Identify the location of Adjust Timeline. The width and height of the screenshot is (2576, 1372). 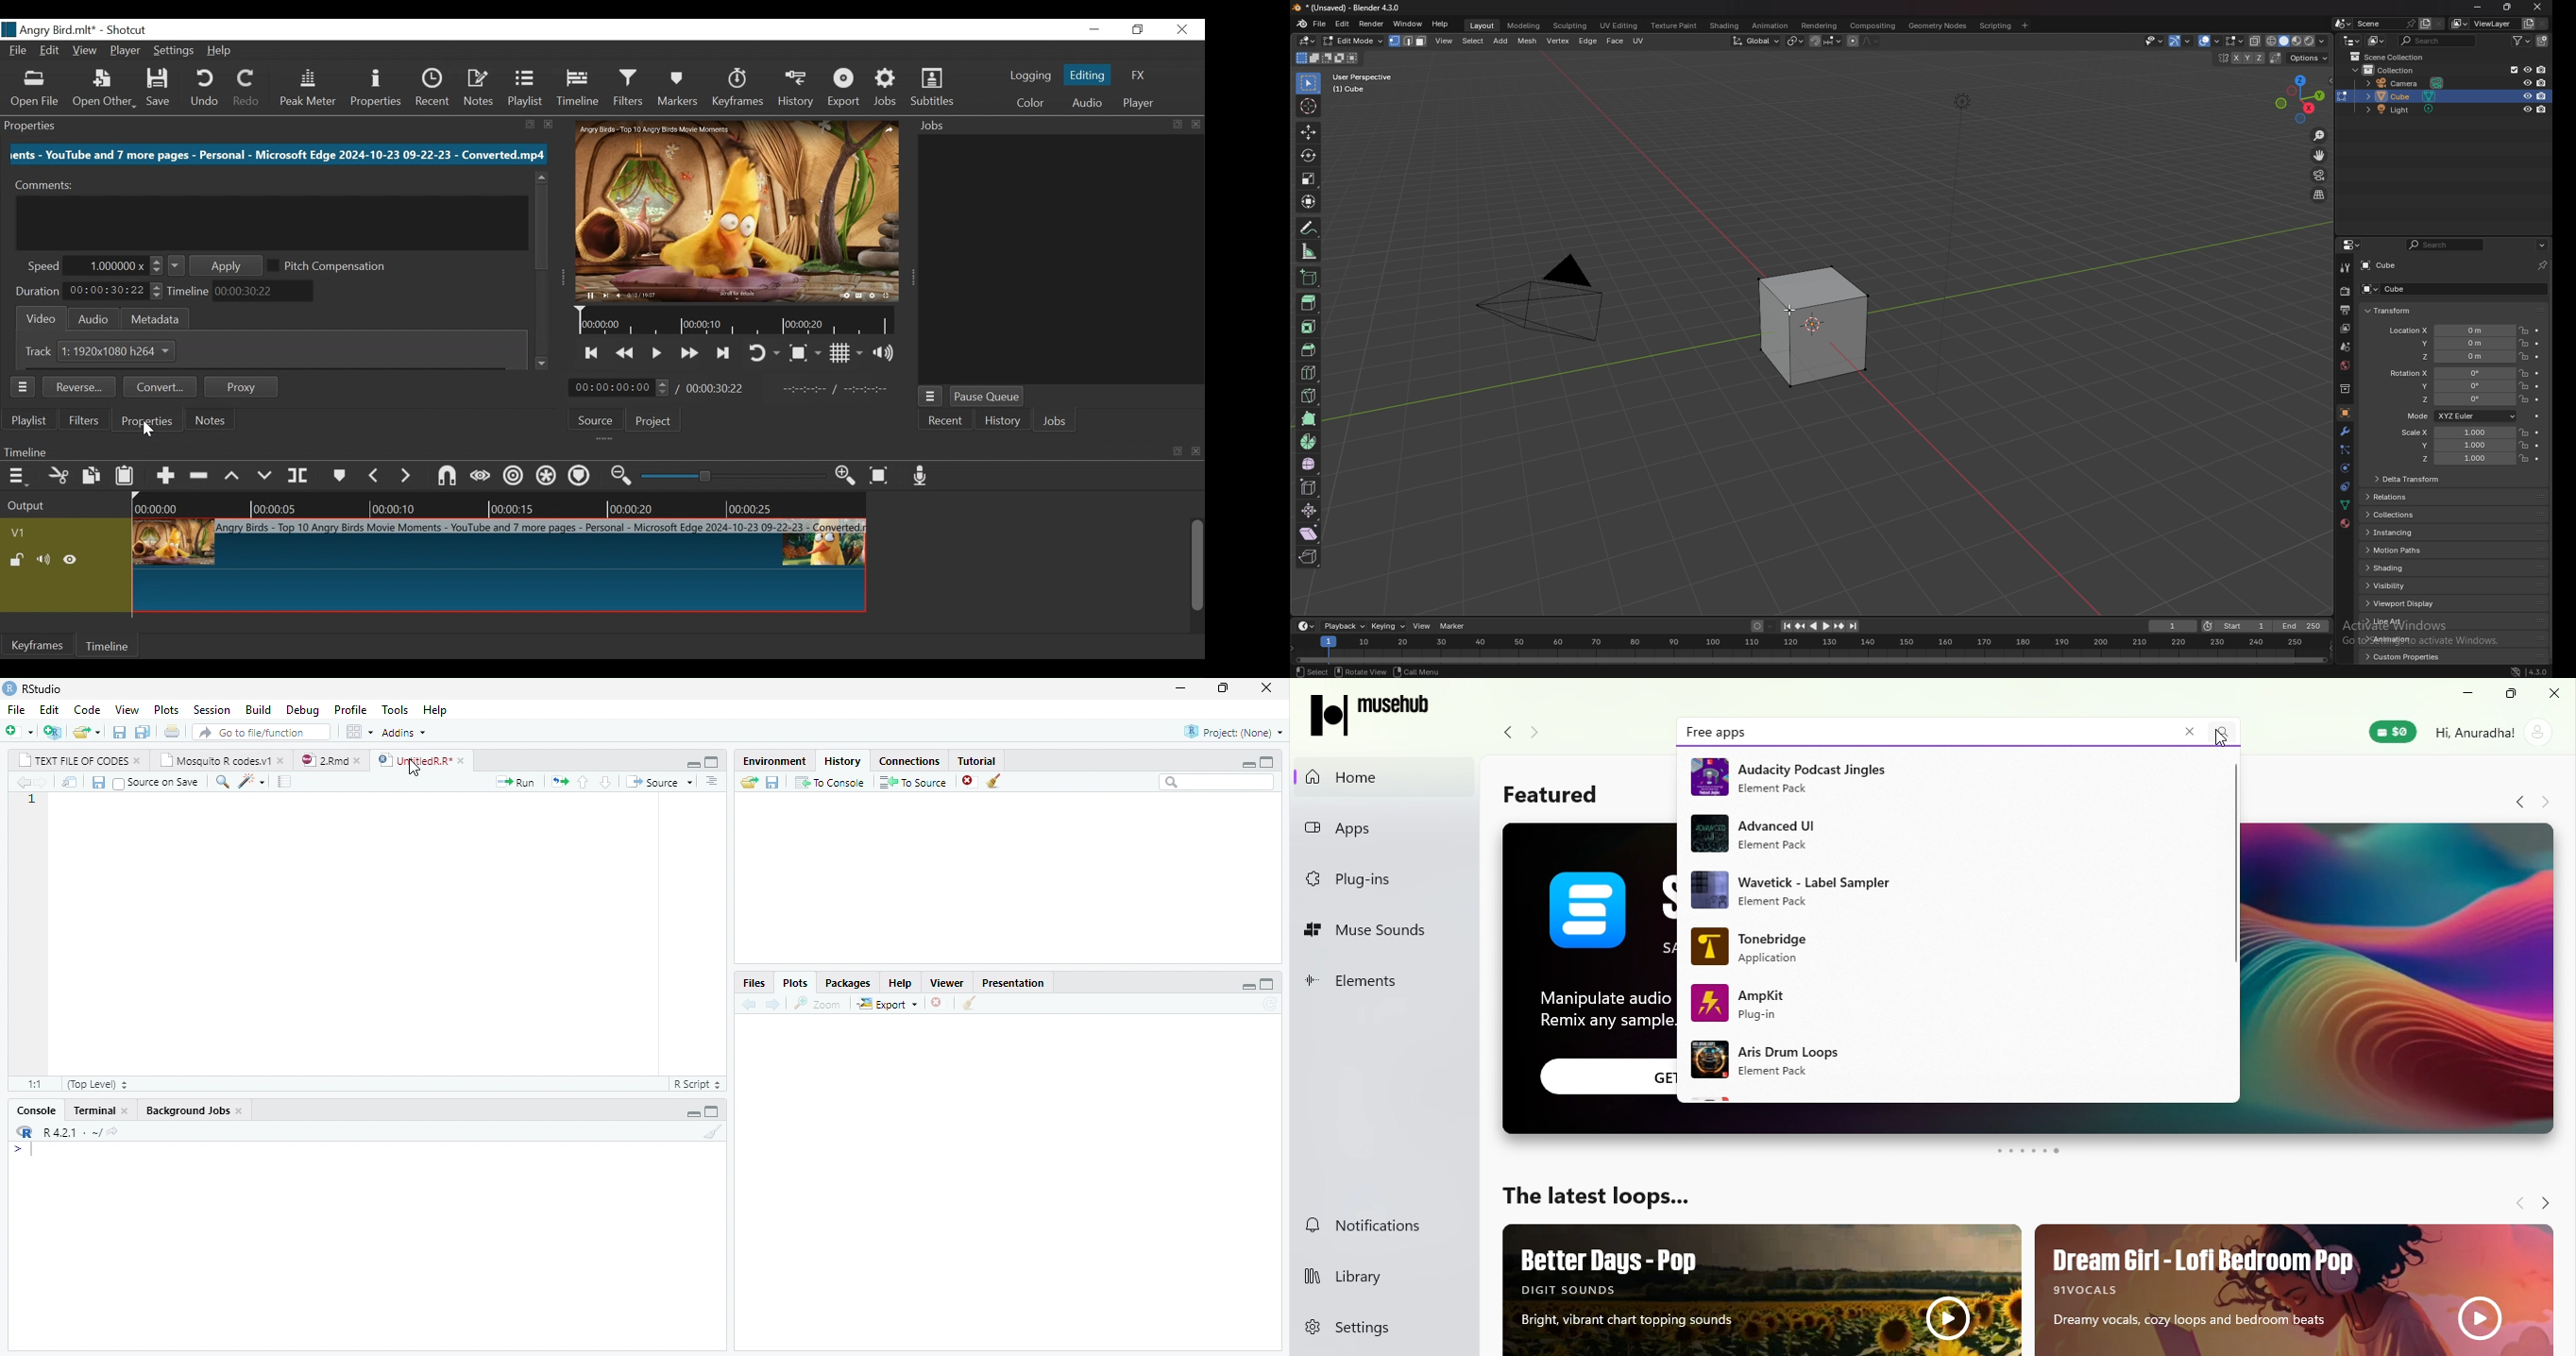
(266, 291).